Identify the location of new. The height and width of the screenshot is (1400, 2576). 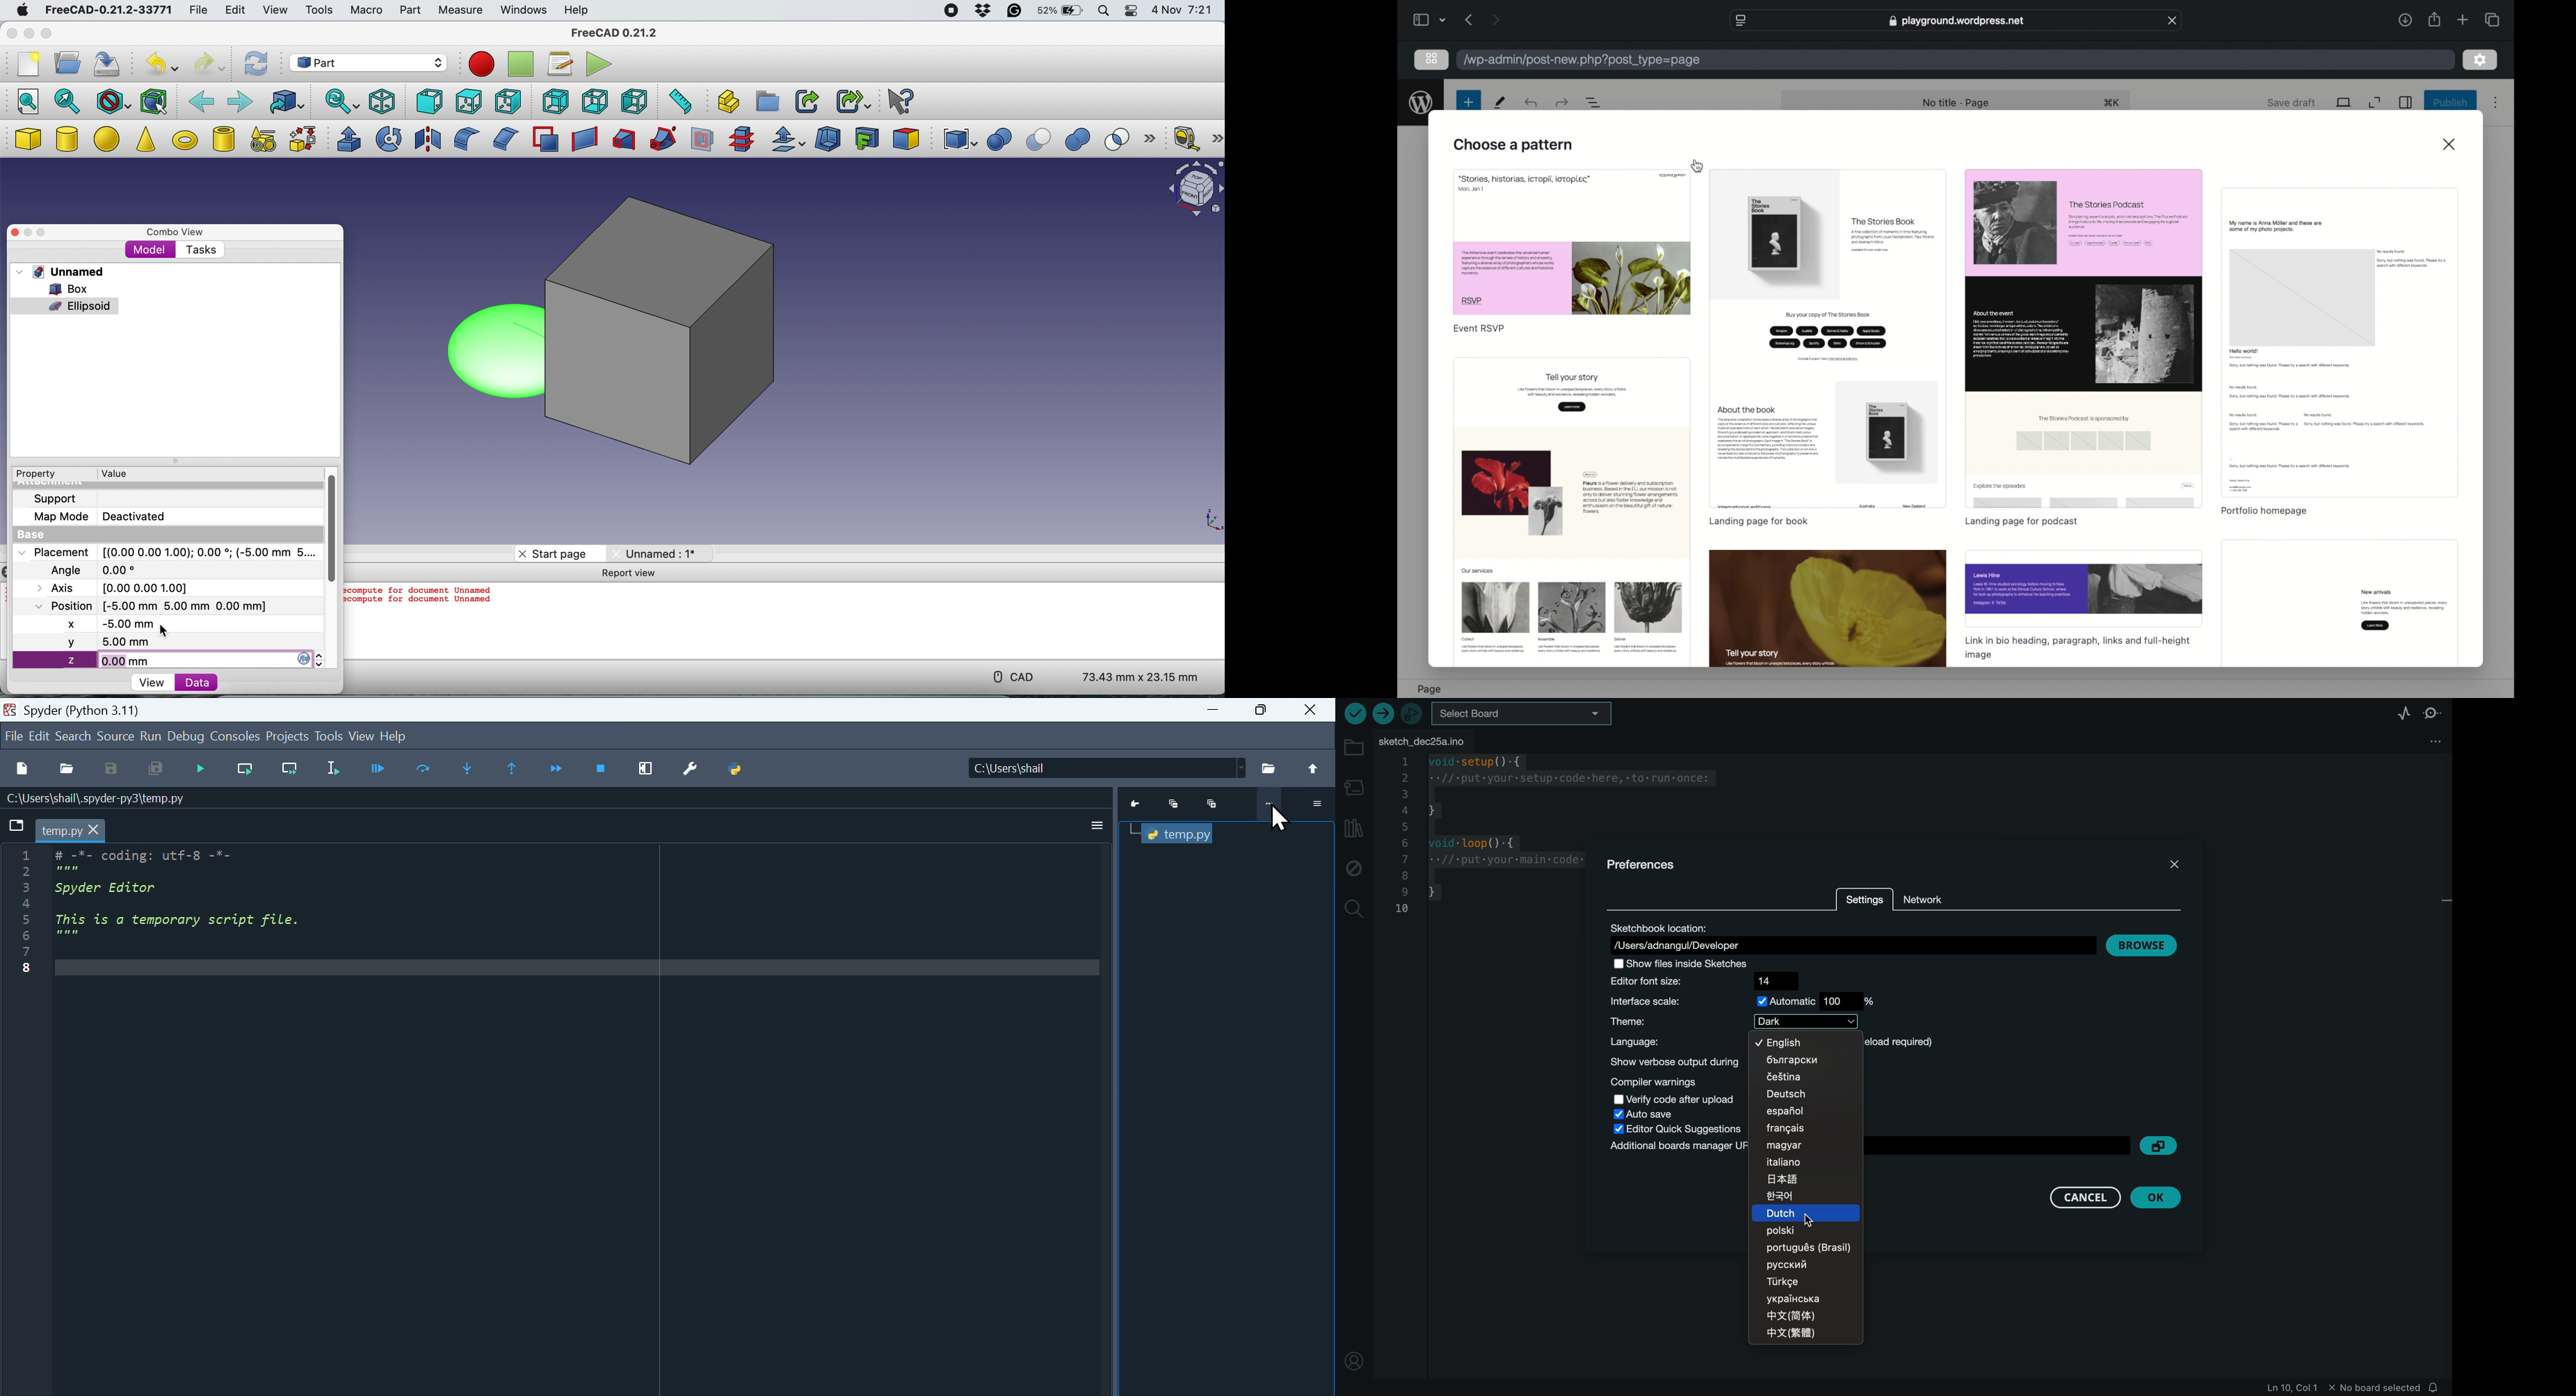
(1468, 102).